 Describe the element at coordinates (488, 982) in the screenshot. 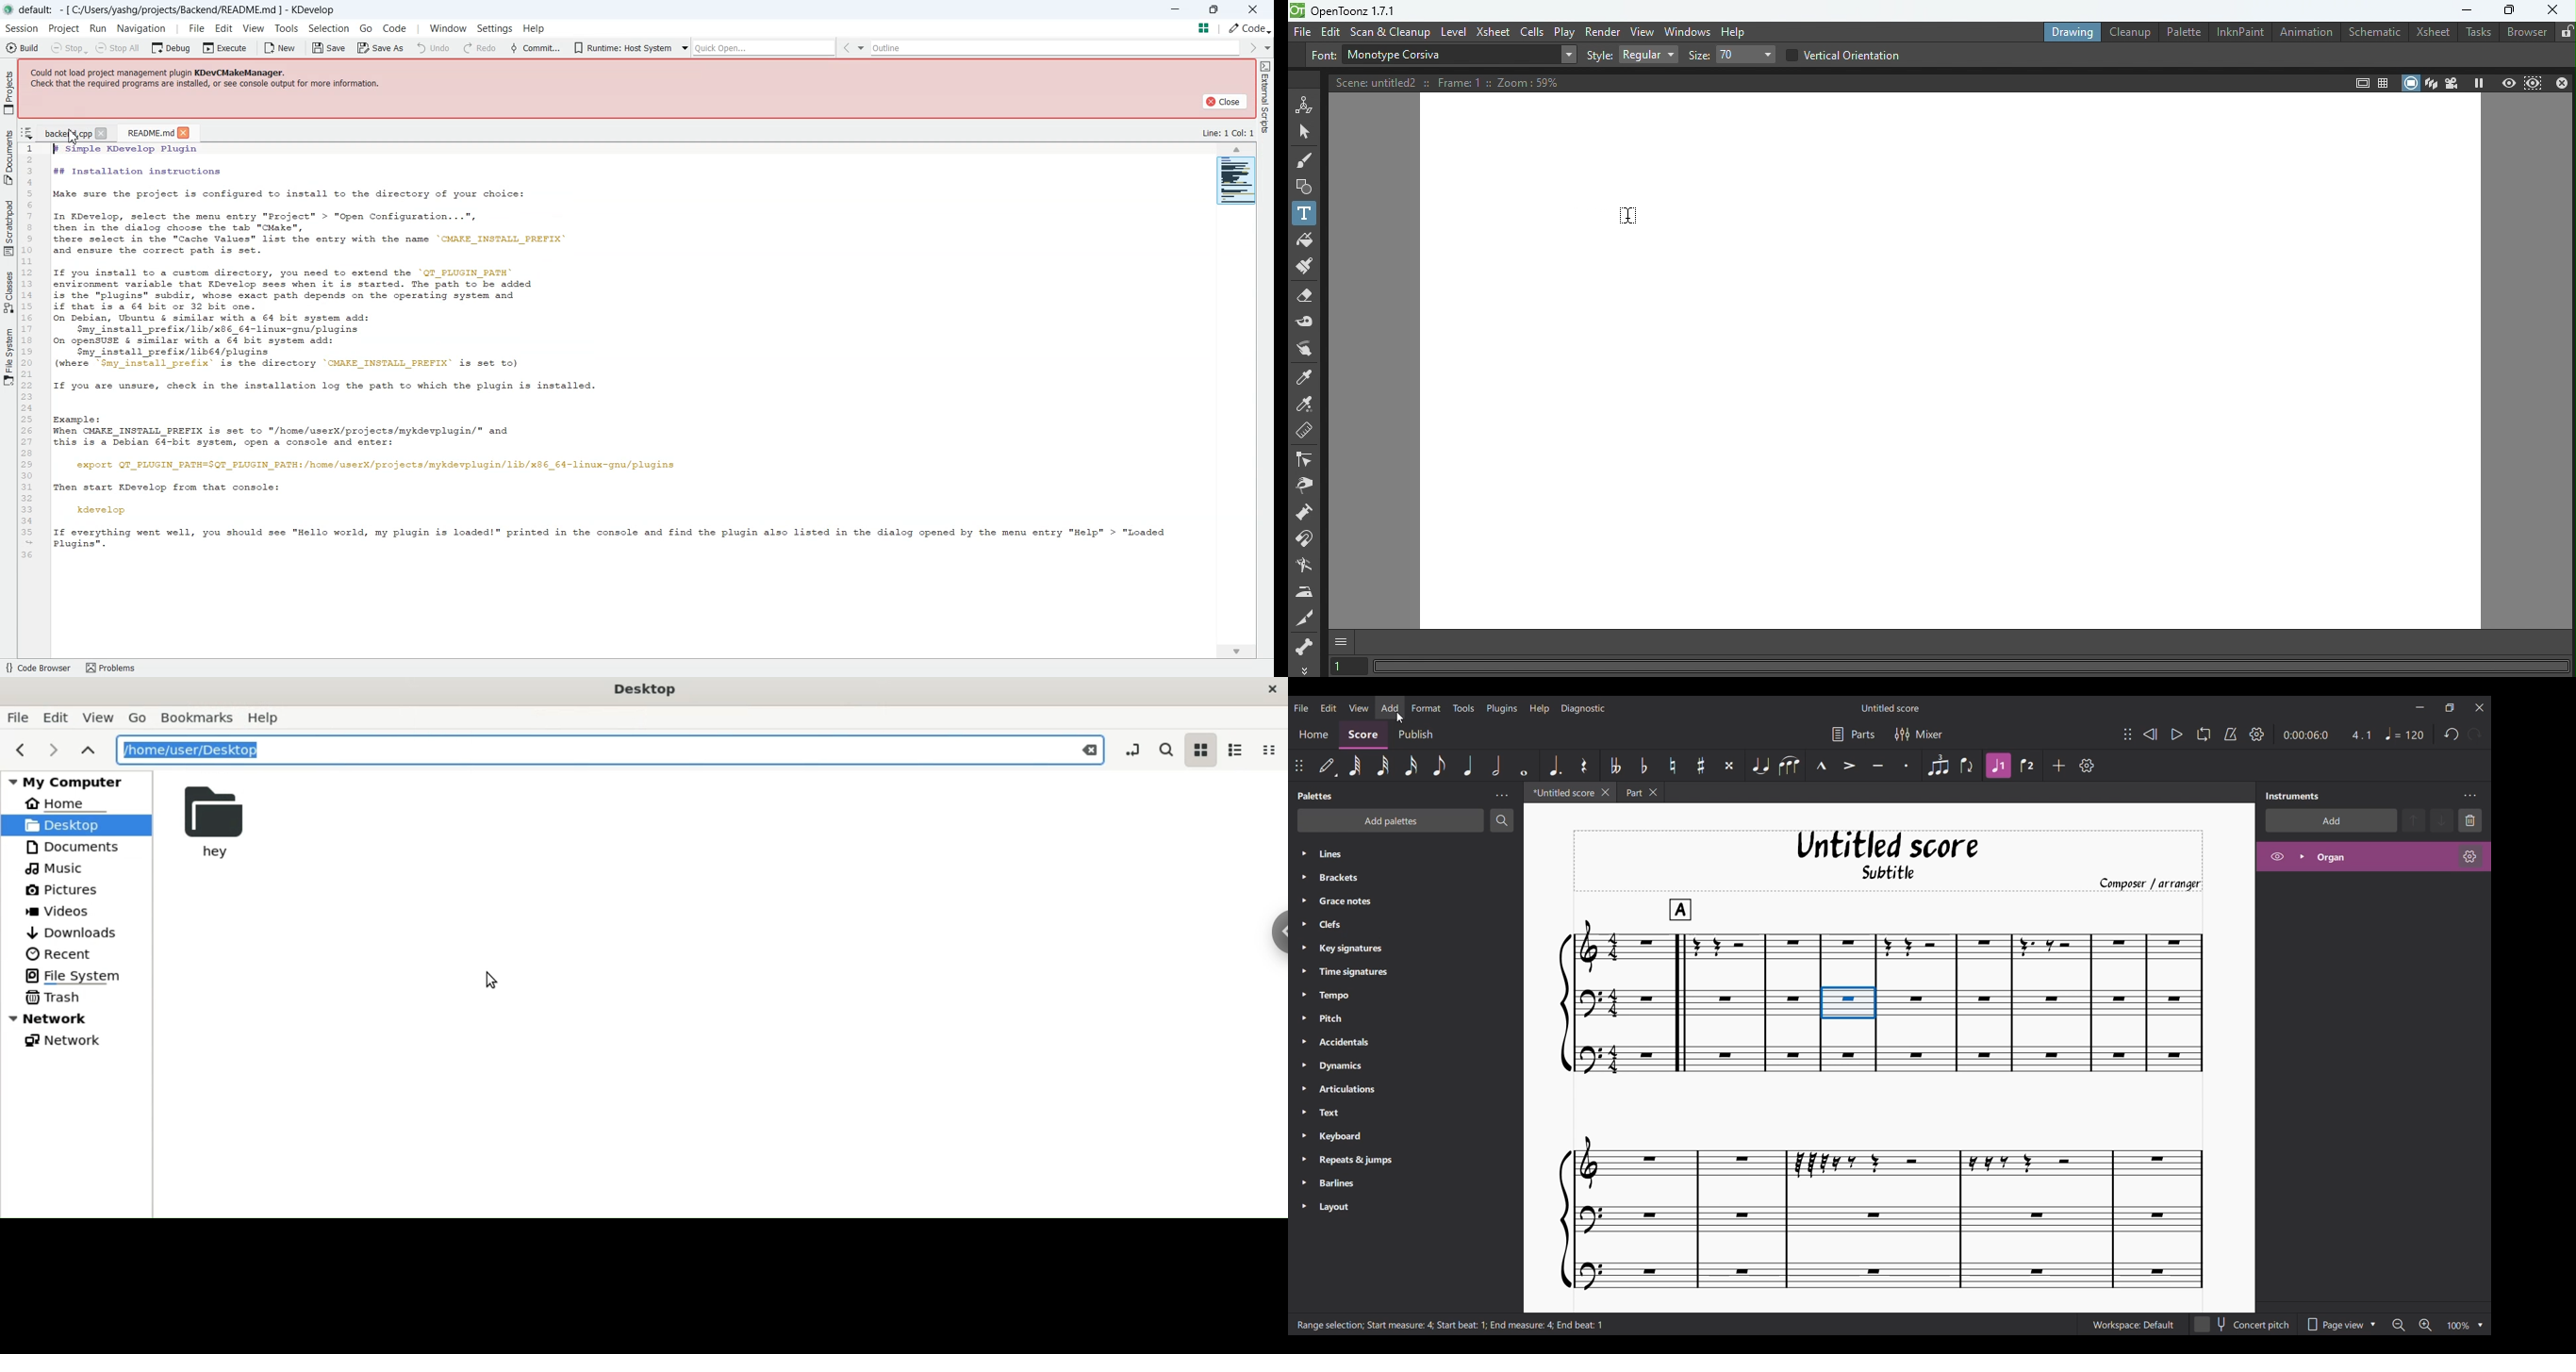

I see `cursor` at that location.